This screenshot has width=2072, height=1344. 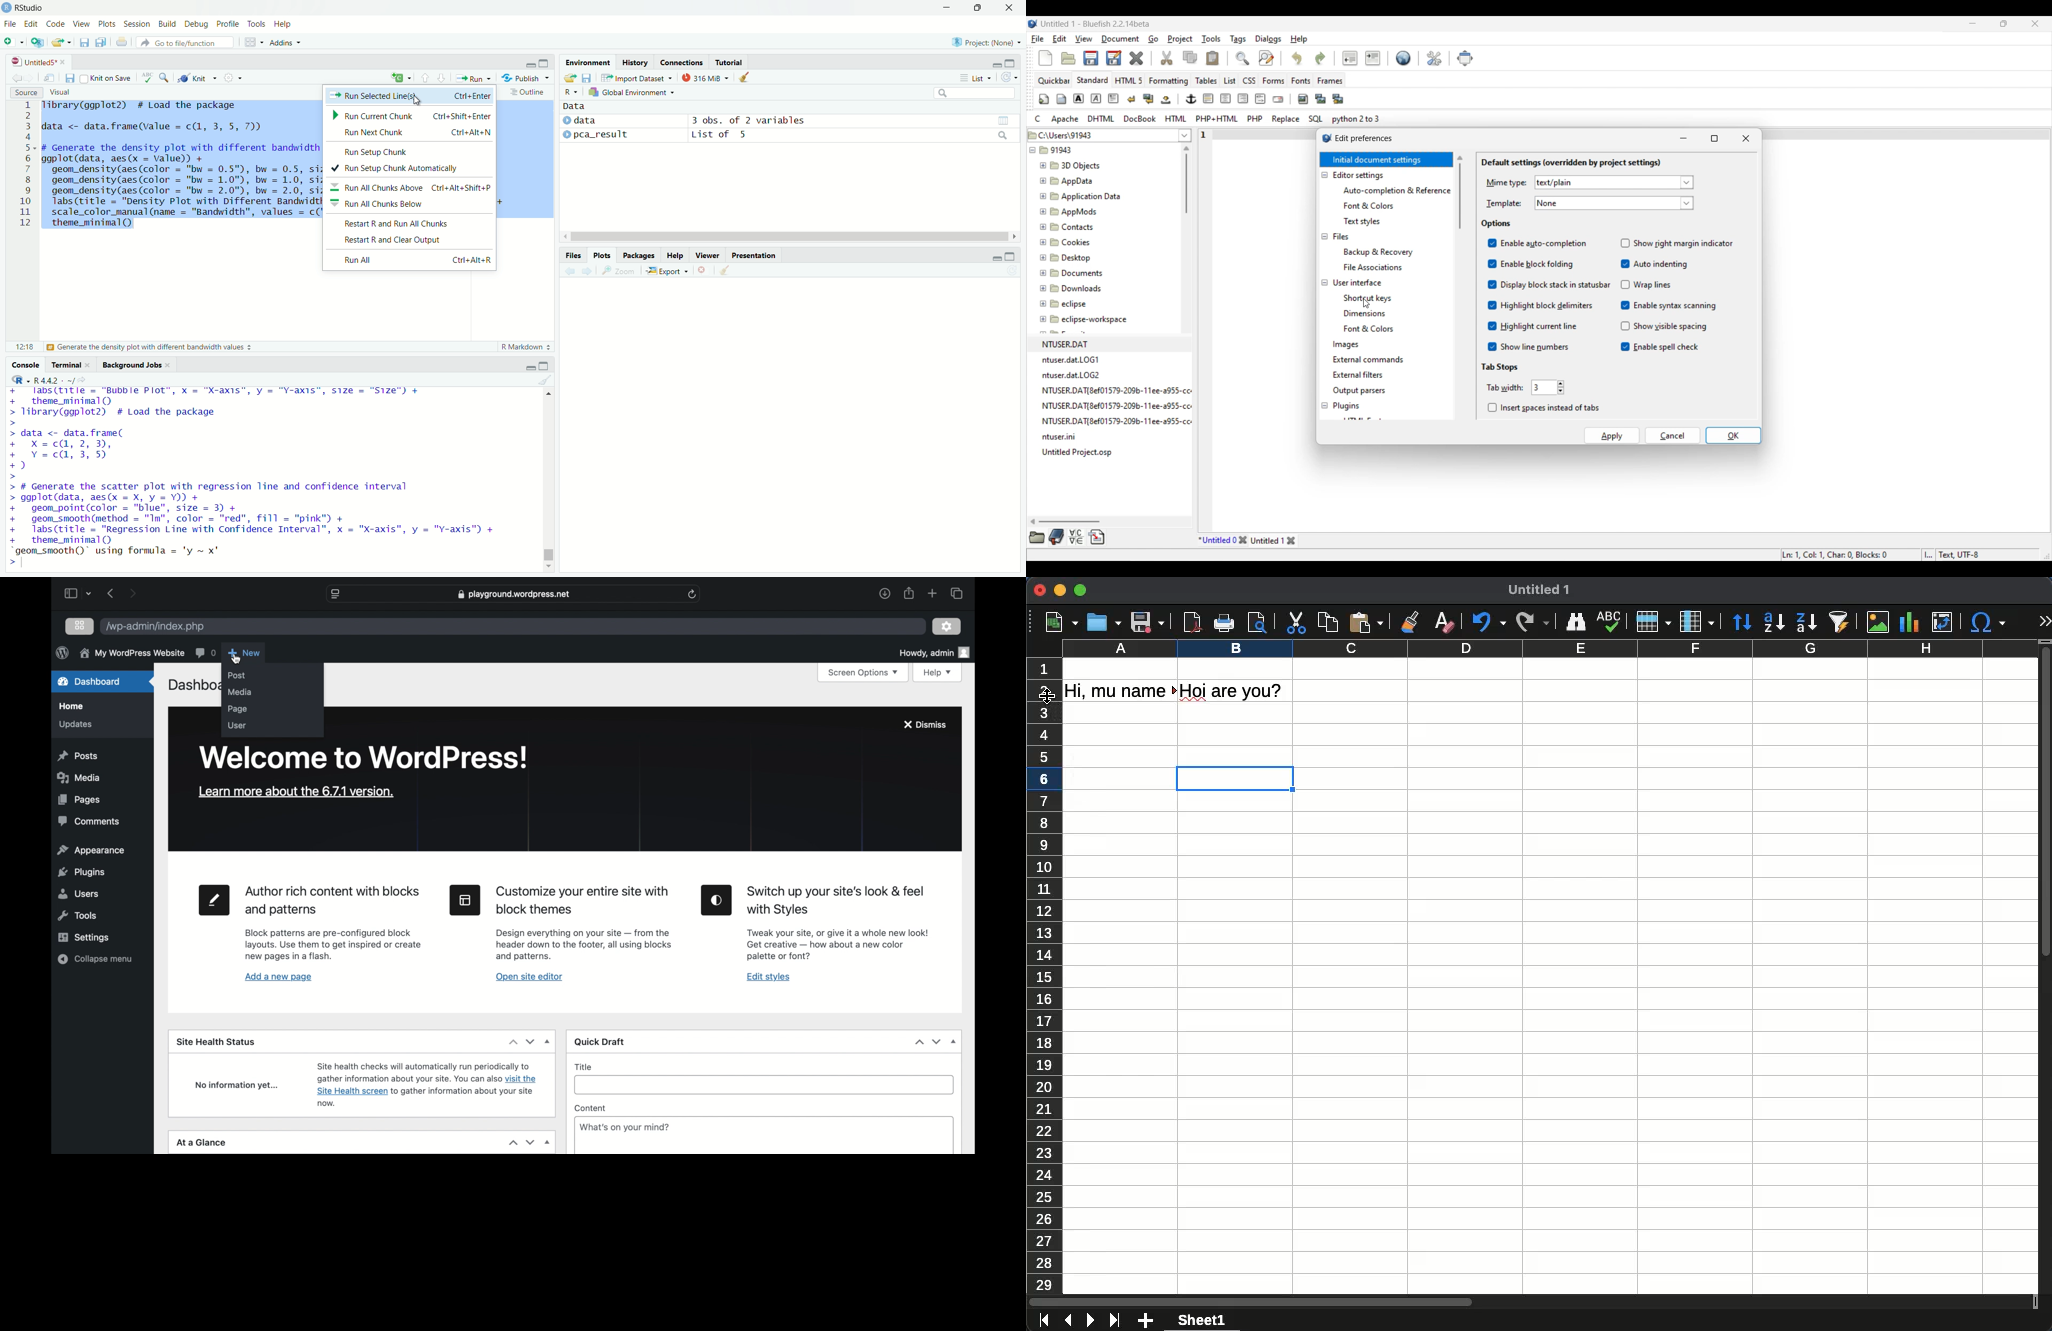 What do you see at coordinates (566, 120) in the screenshot?
I see `expand/collapse` at bounding box center [566, 120].